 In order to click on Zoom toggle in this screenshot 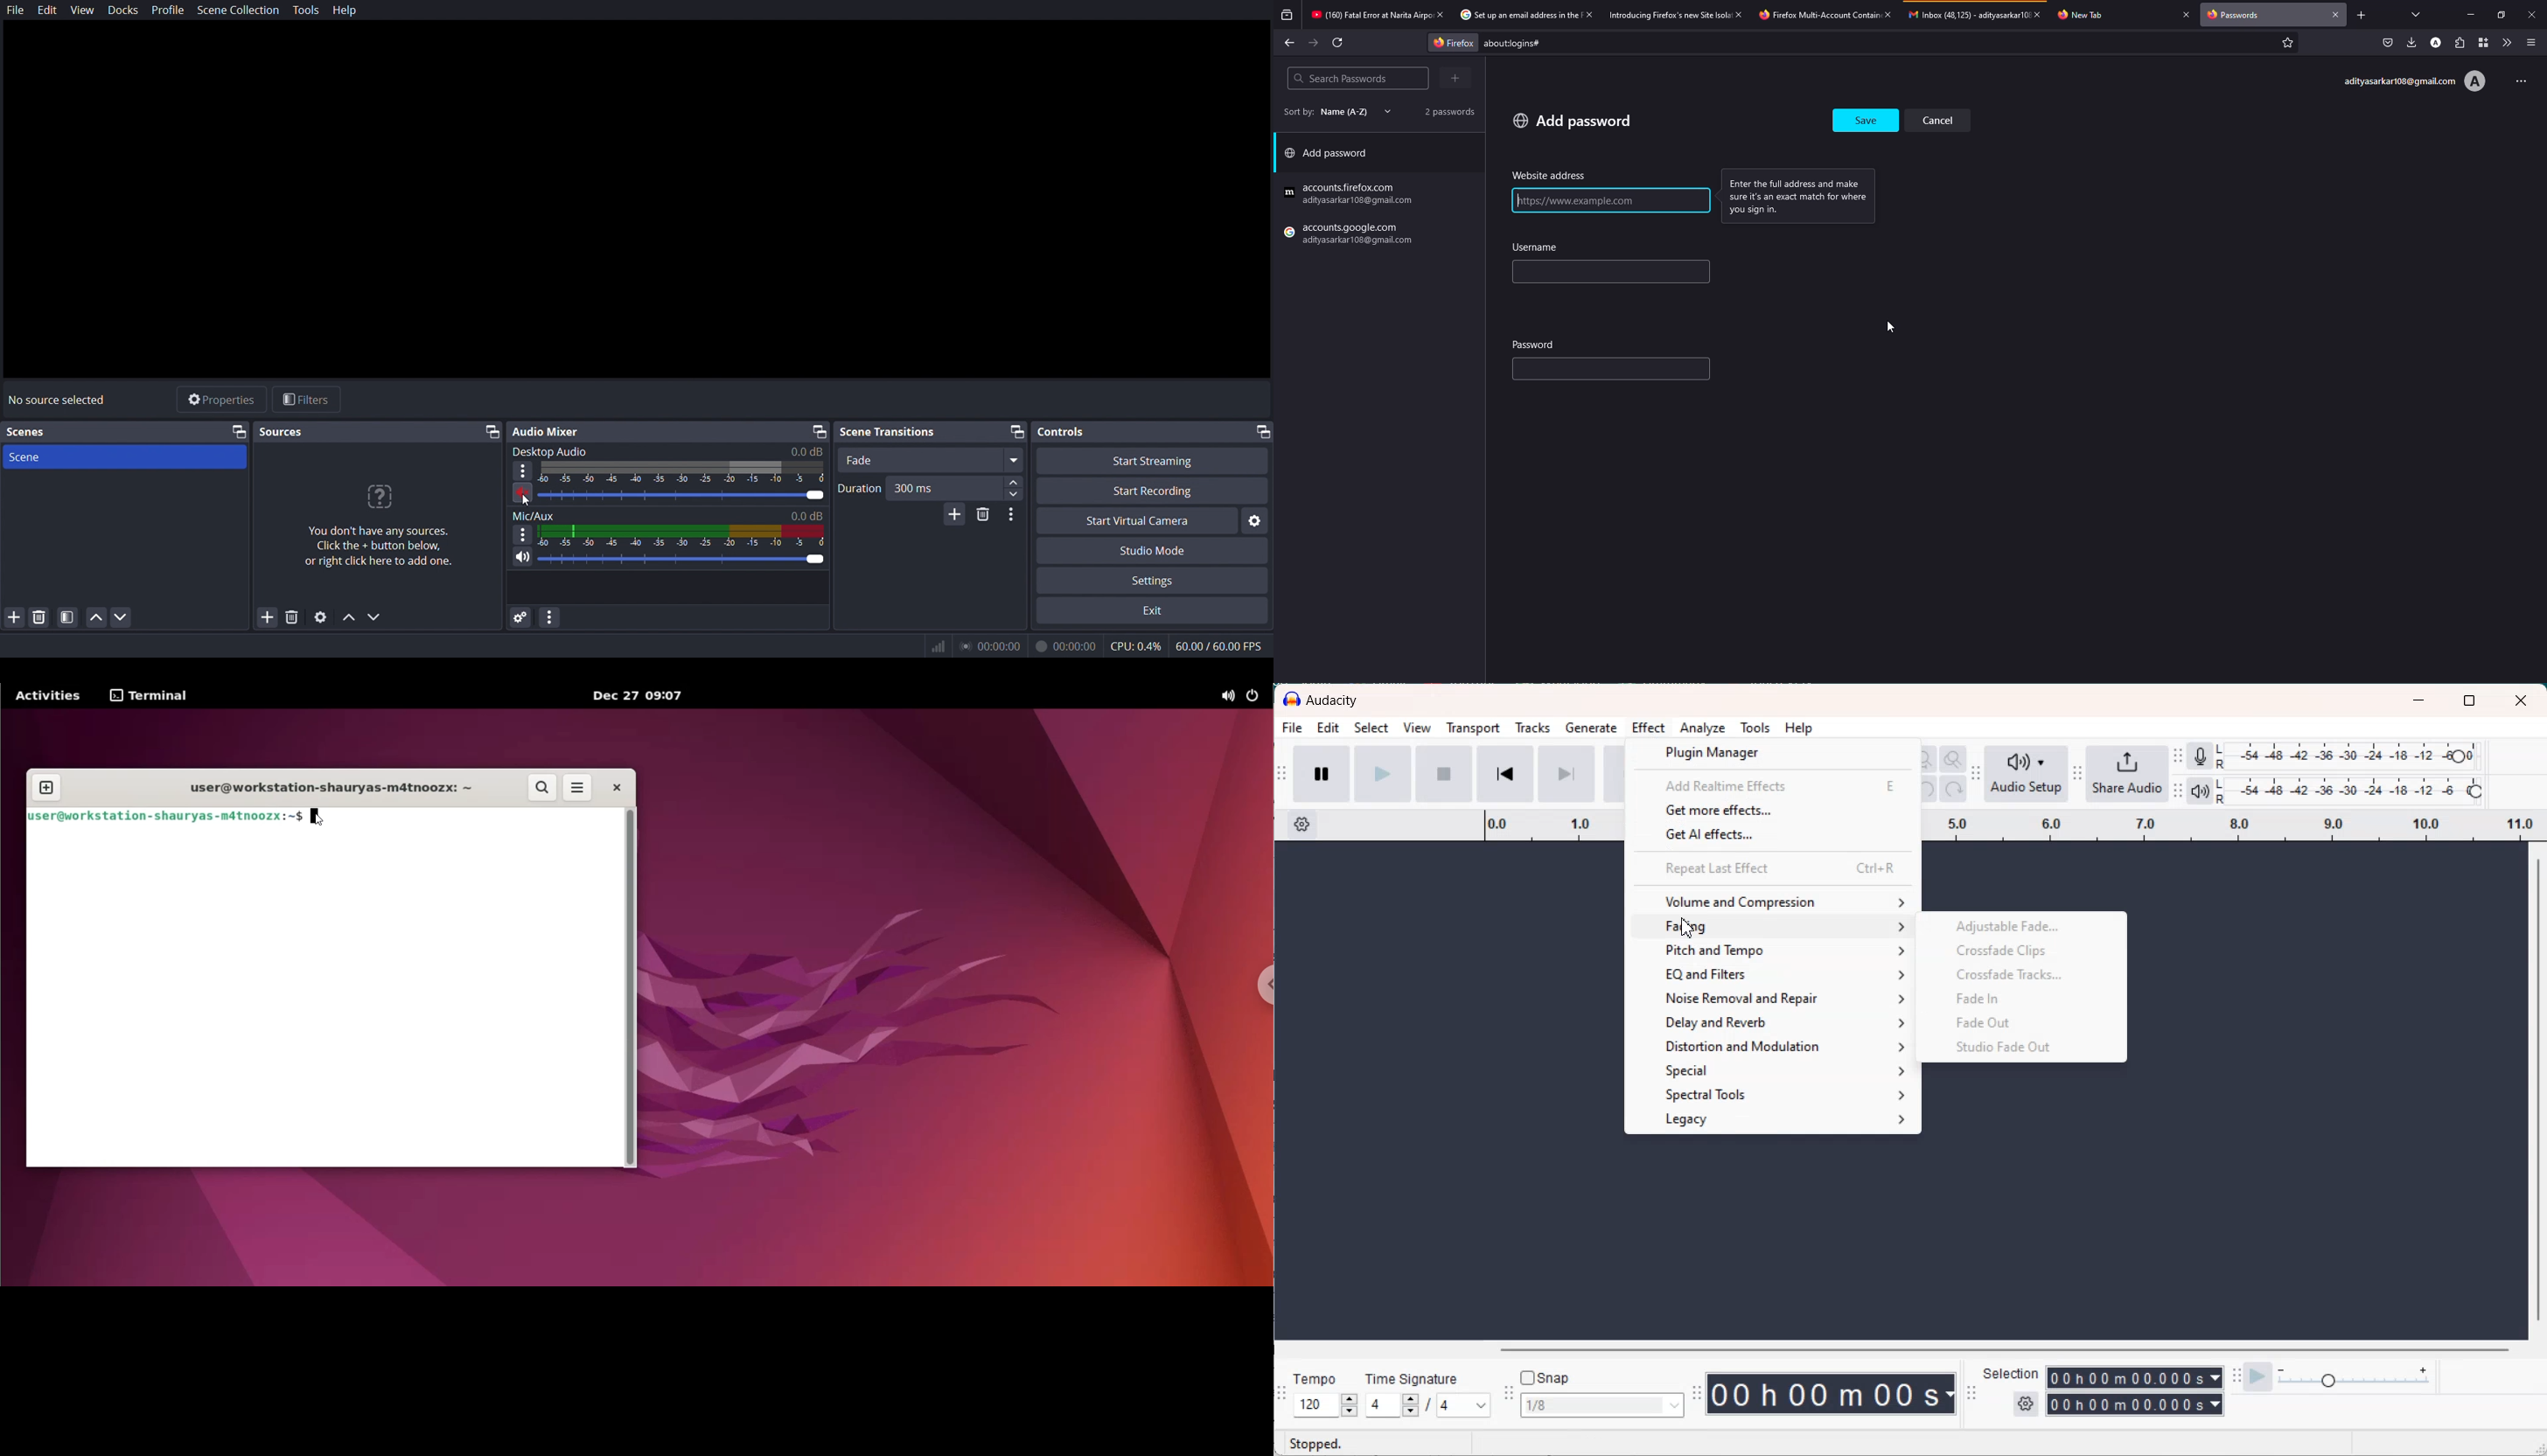, I will do `click(1954, 759)`.